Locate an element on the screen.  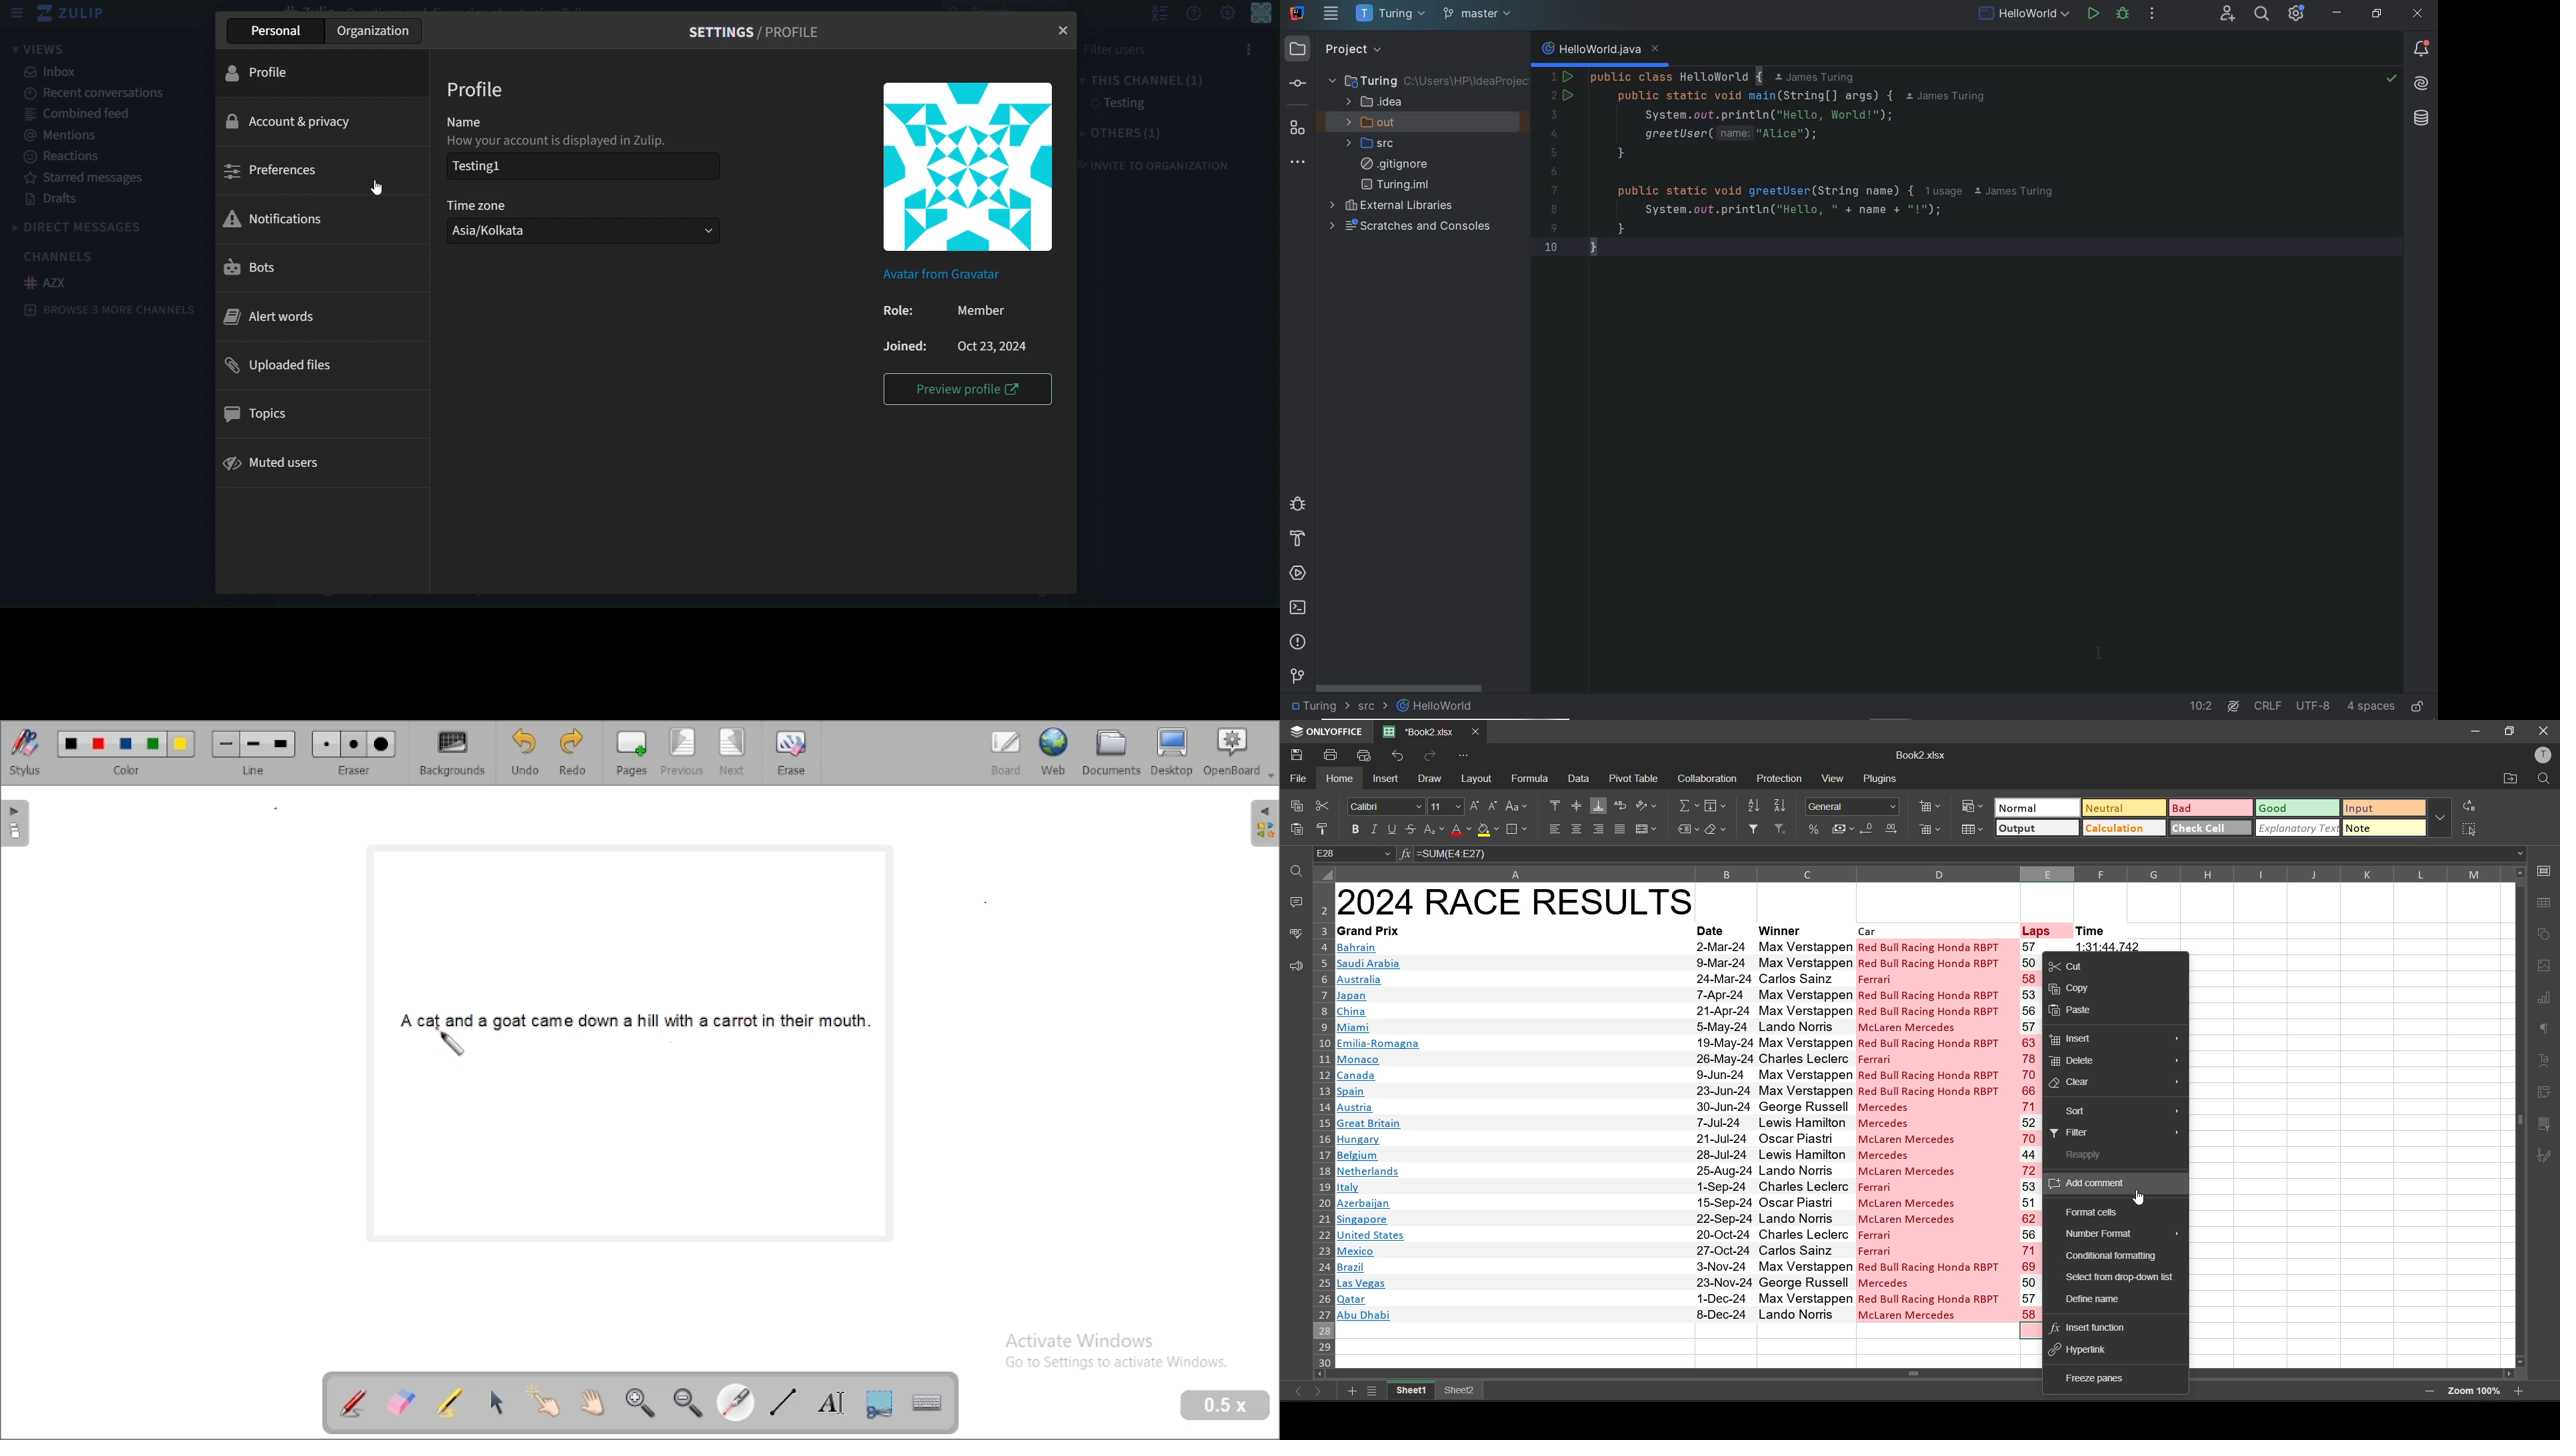
pivot table is located at coordinates (2544, 1093).